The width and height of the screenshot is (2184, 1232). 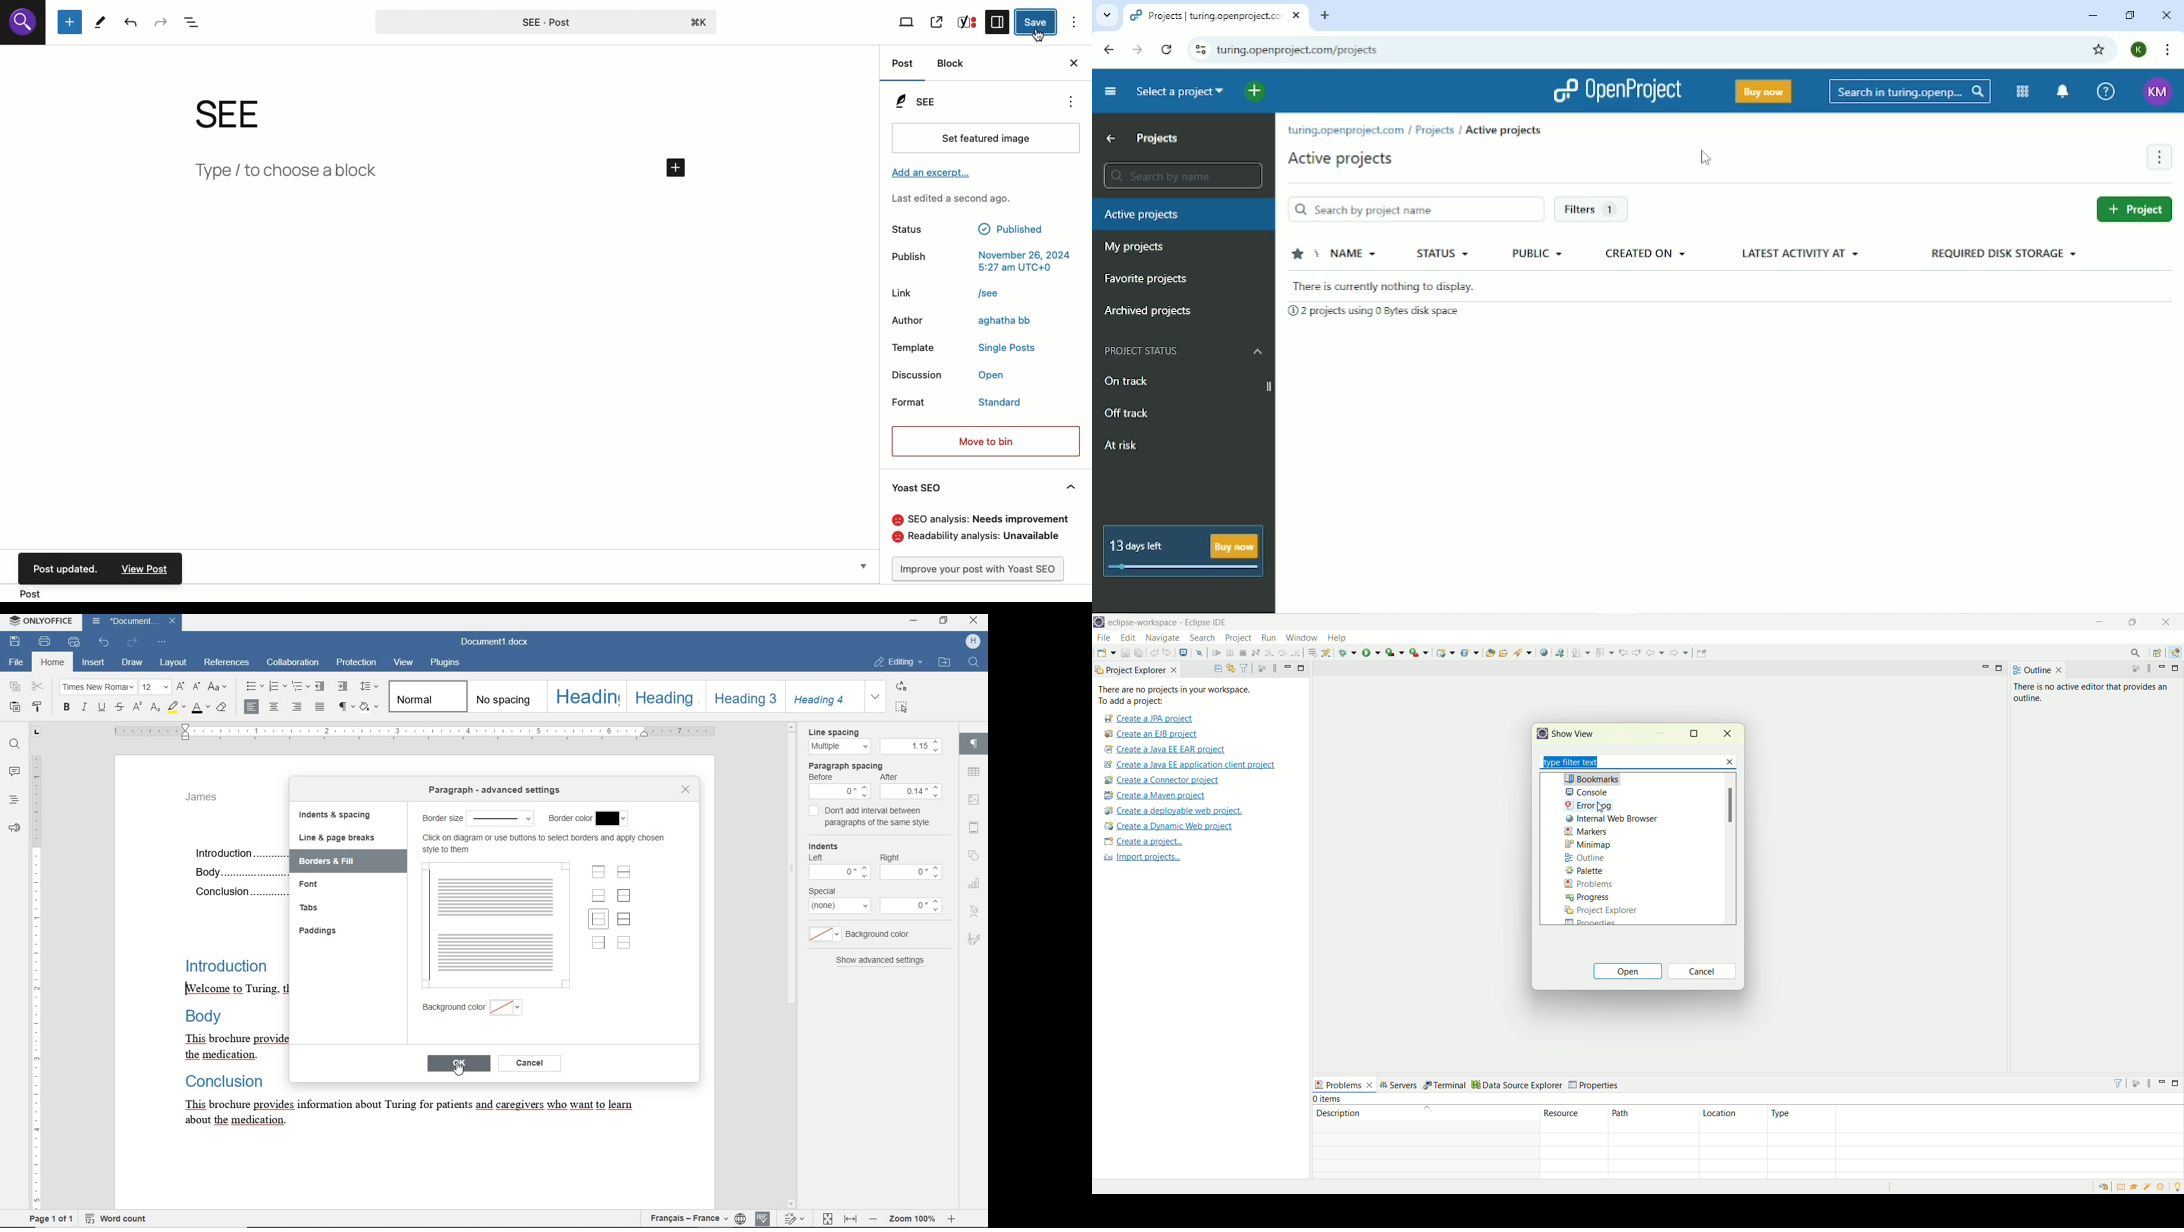 What do you see at coordinates (984, 569) in the screenshot?
I see `Improve post with Yoast SEO` at bounding box center [984, 569].